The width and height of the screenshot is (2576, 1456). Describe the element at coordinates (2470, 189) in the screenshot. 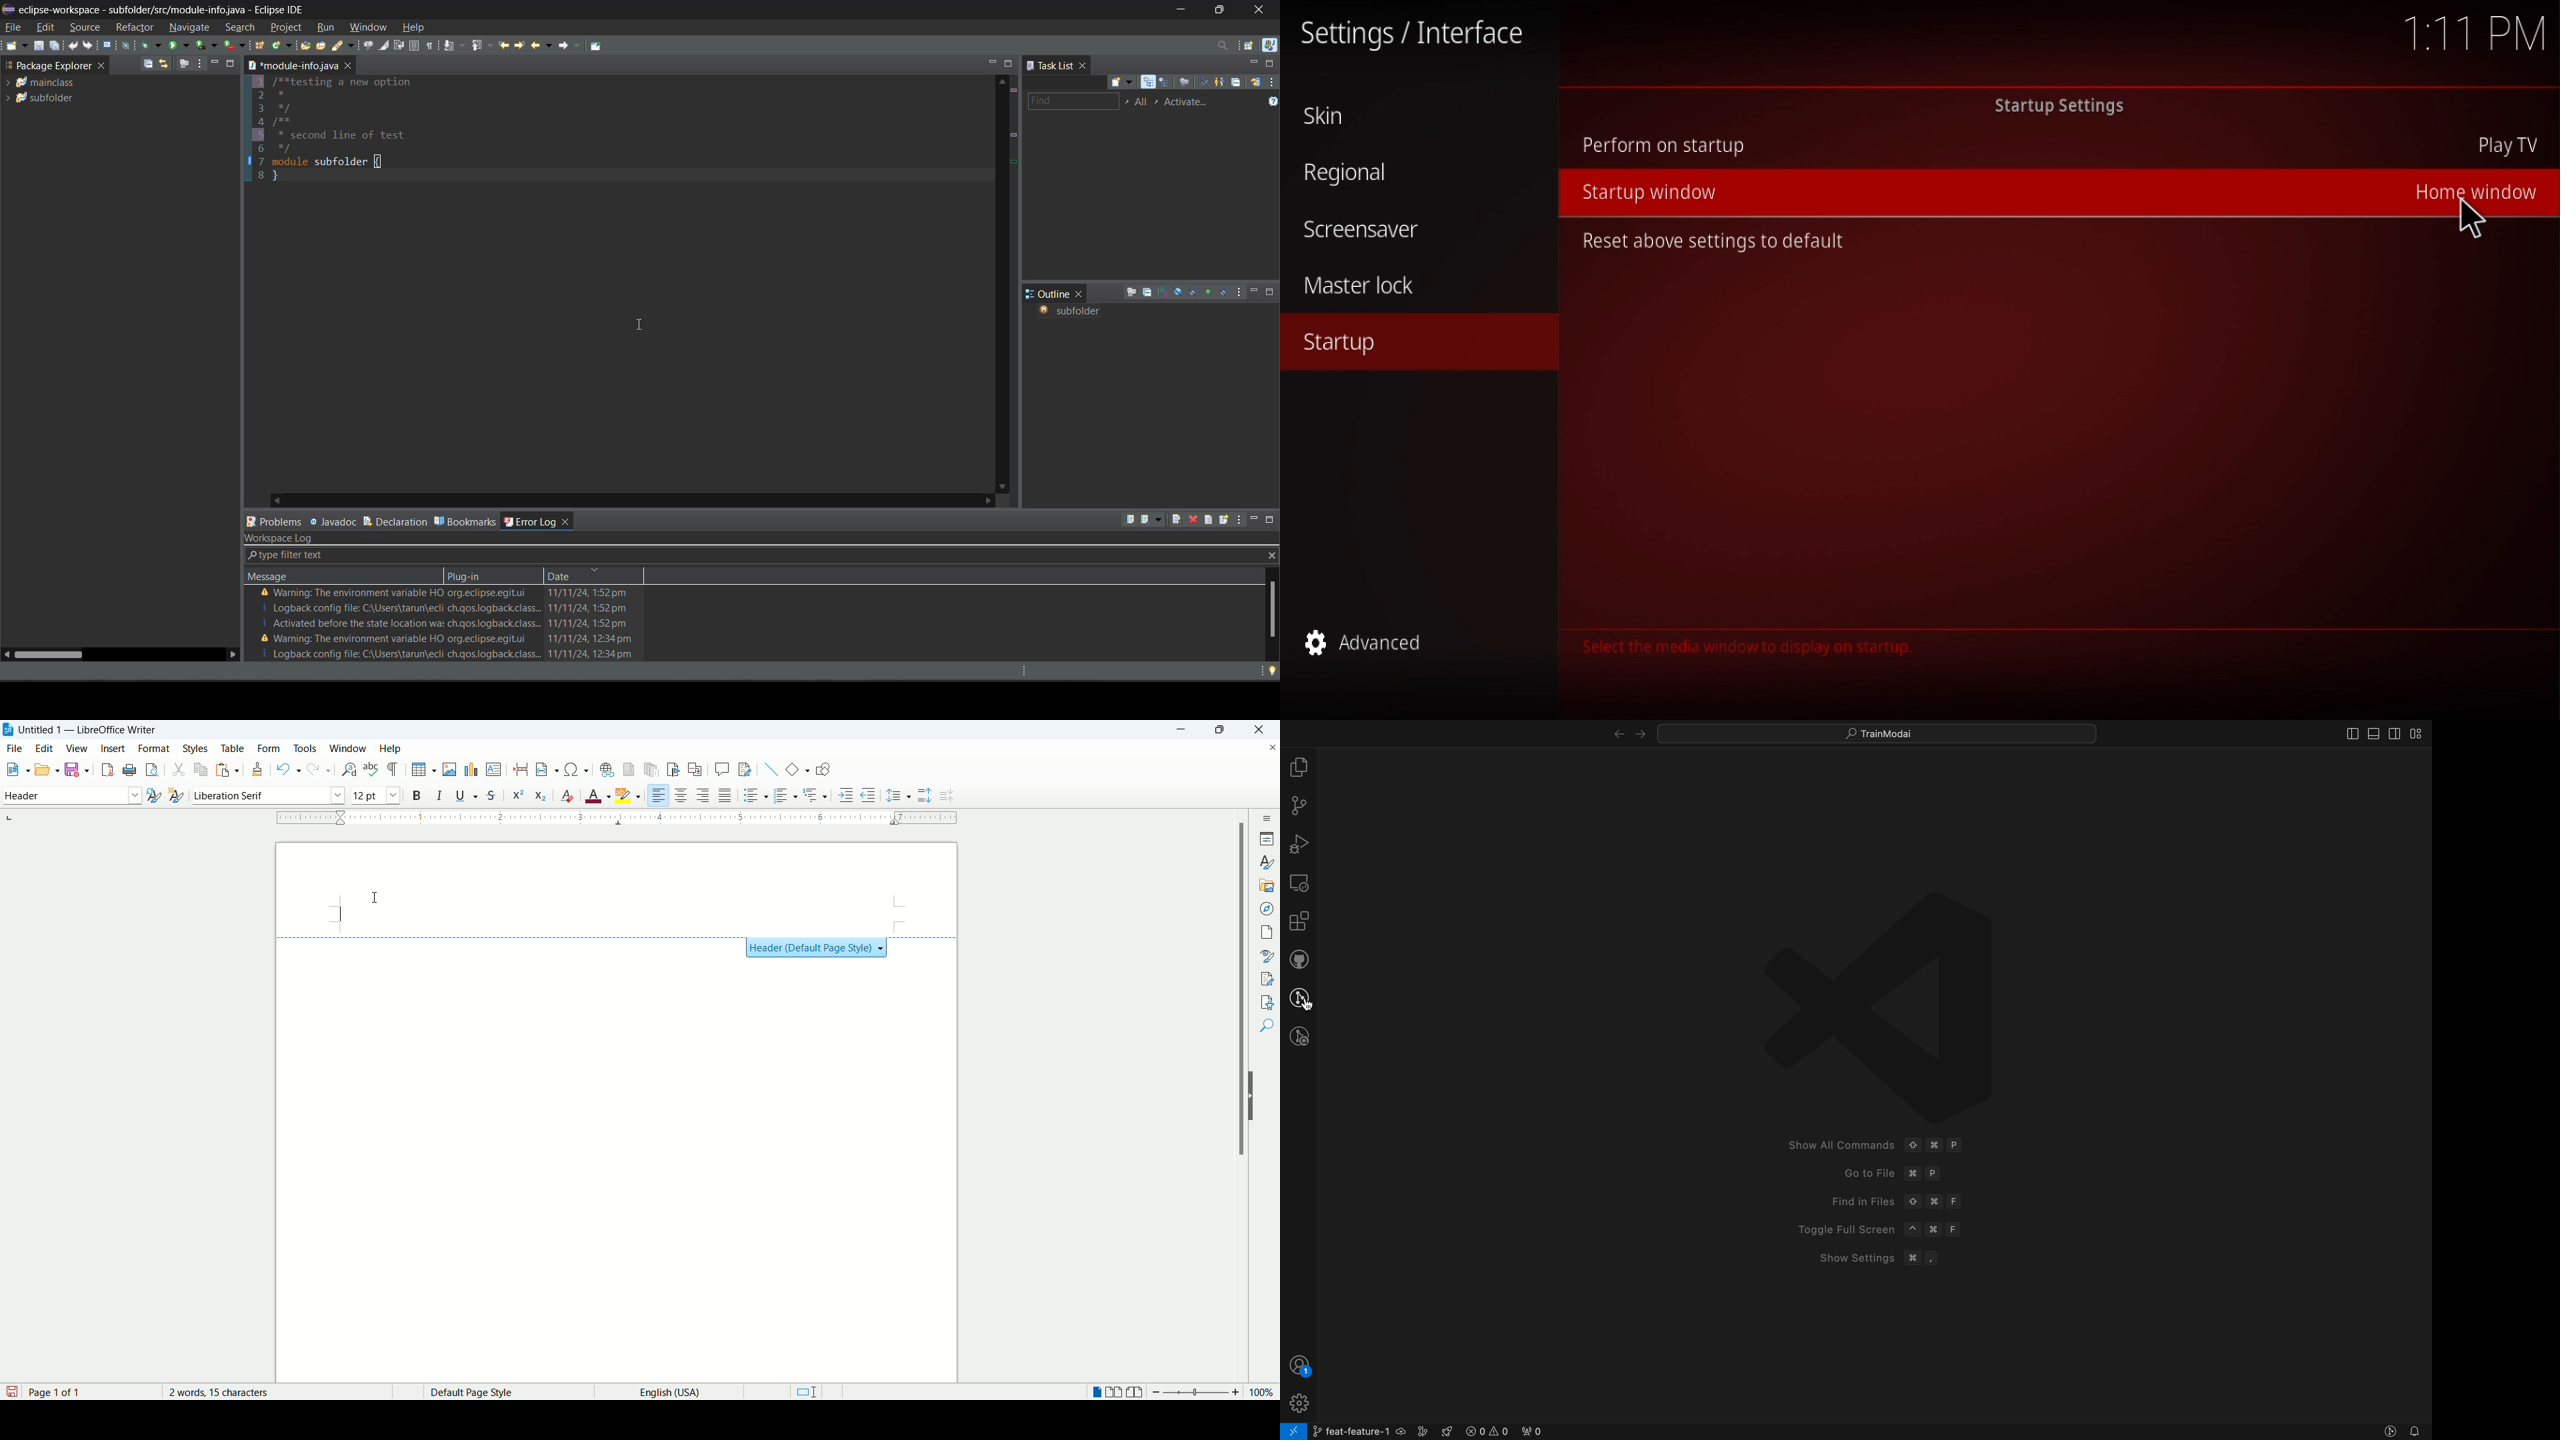

I see `home window` at that location.